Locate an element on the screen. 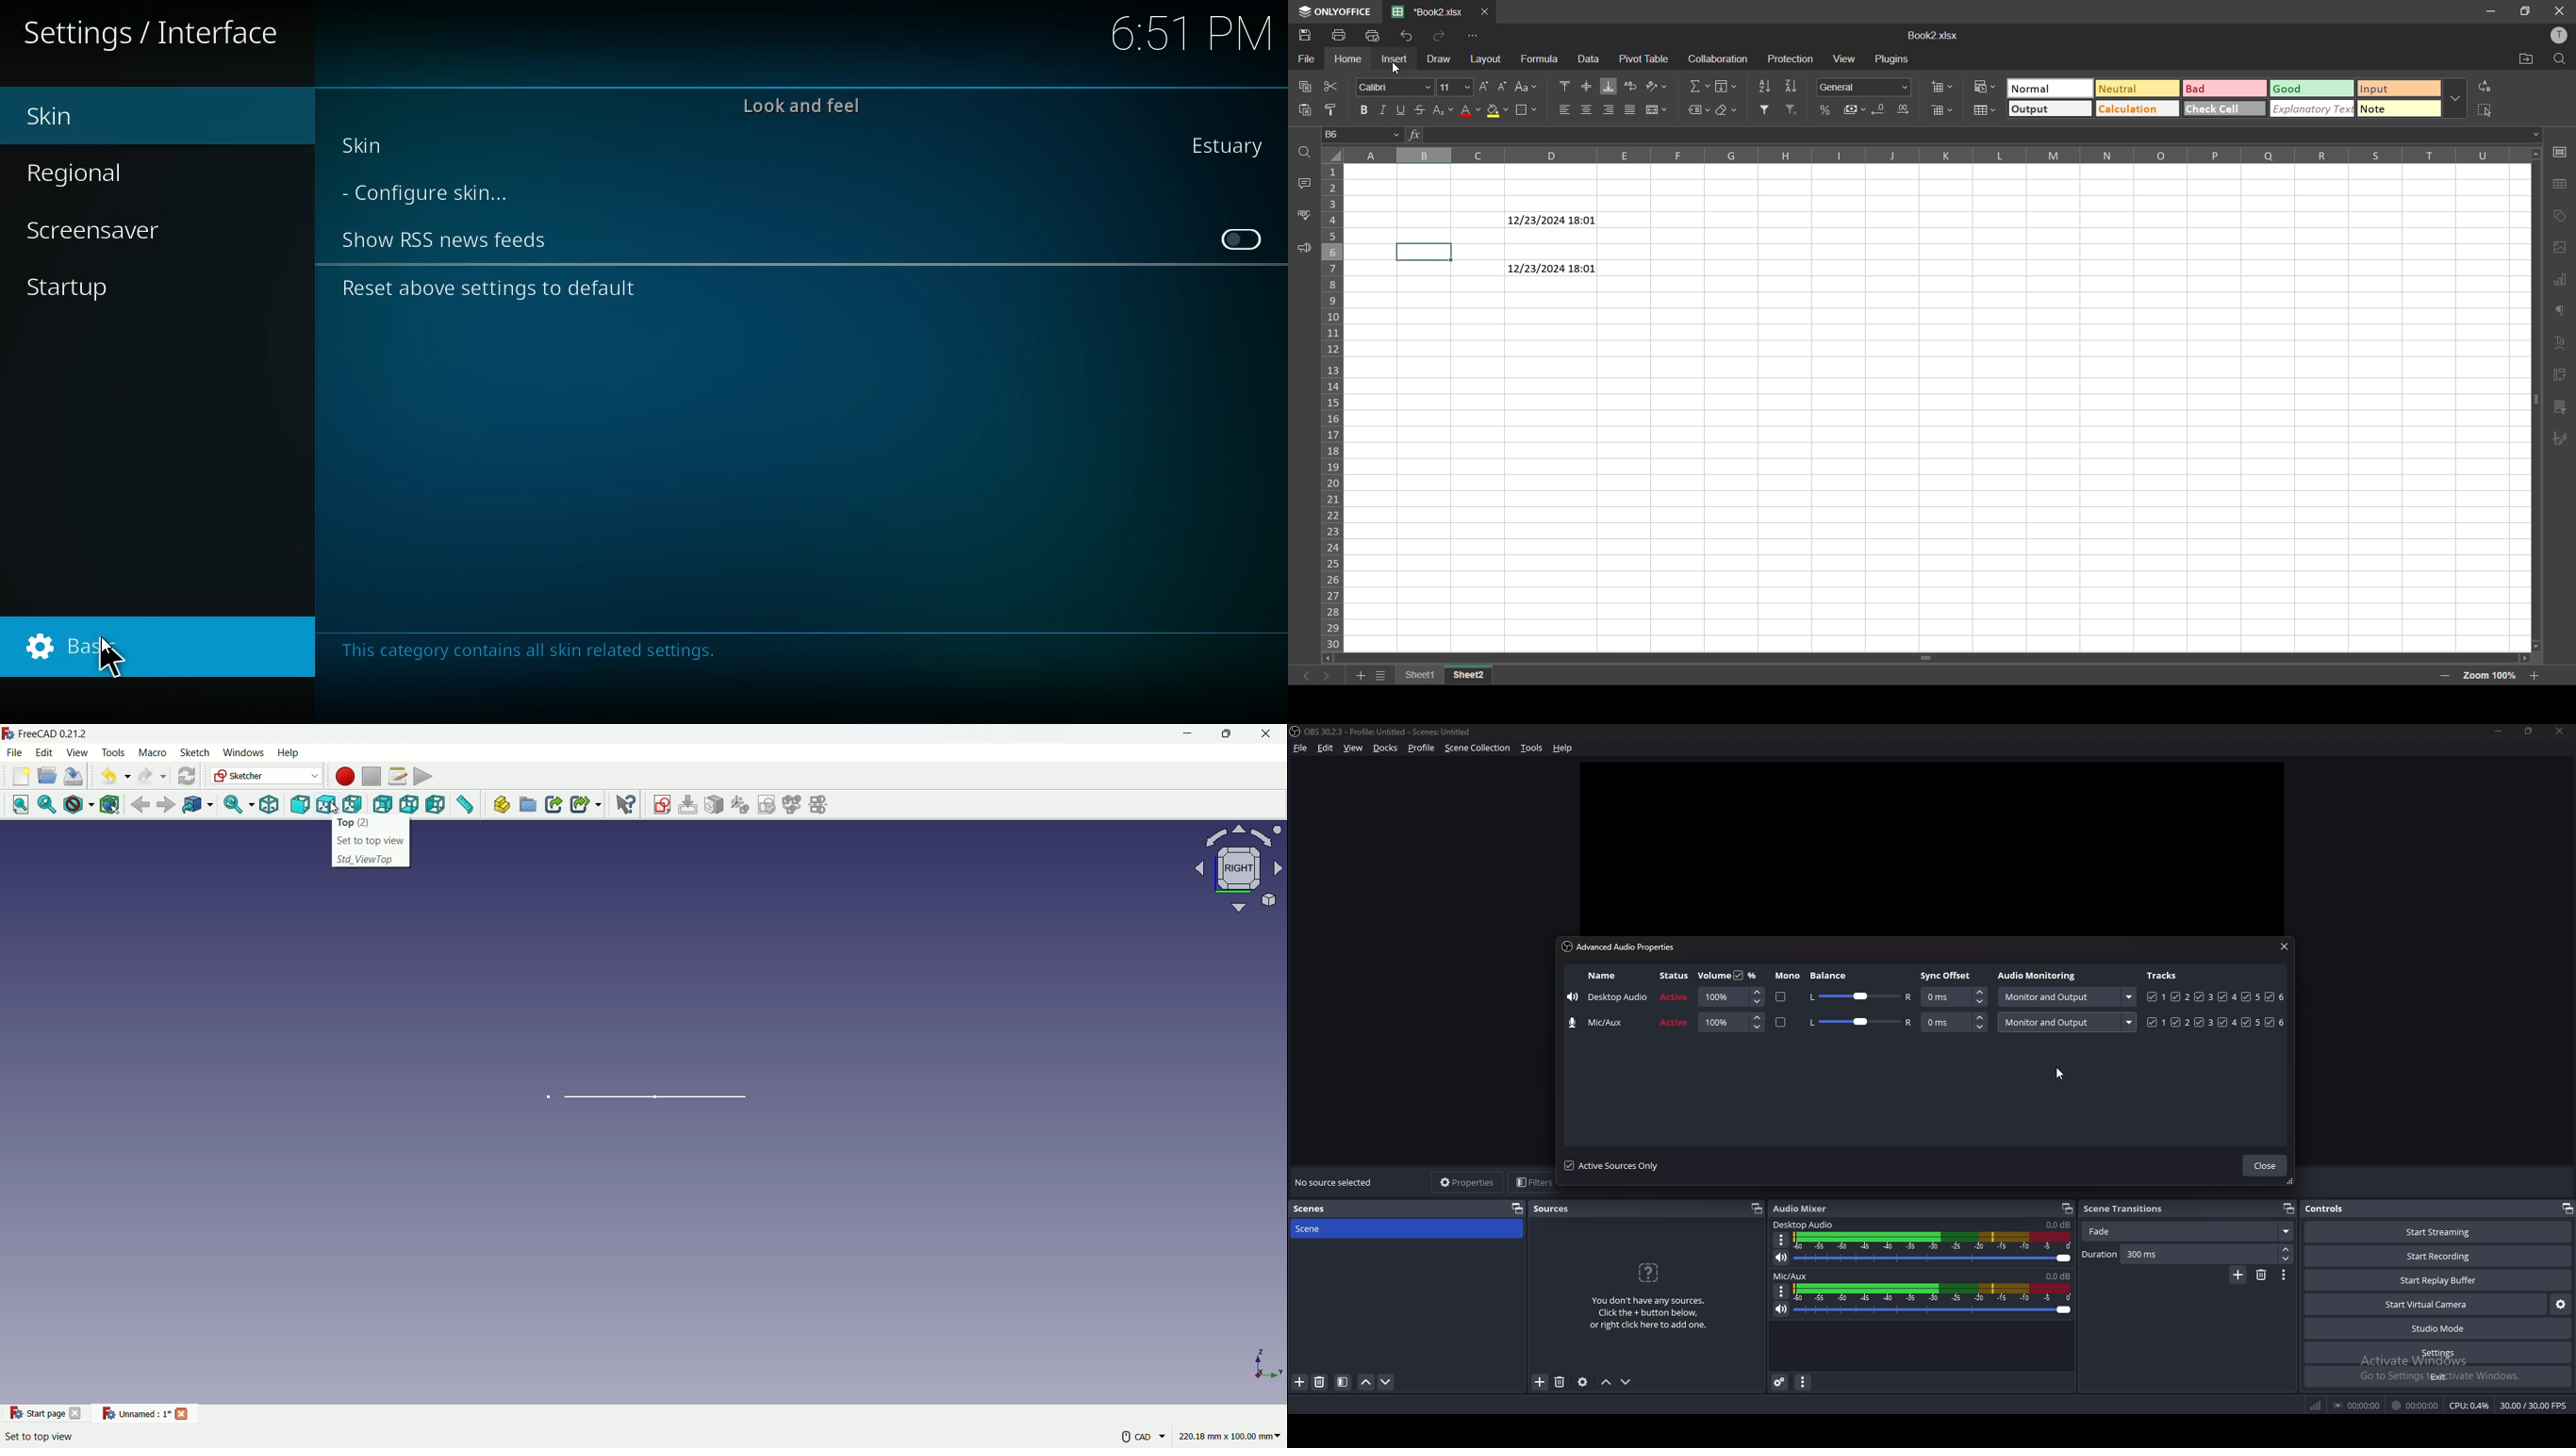 This screenshot has width=2576, height=1456. sync offset adjust is located at coordinates (1953, 996).